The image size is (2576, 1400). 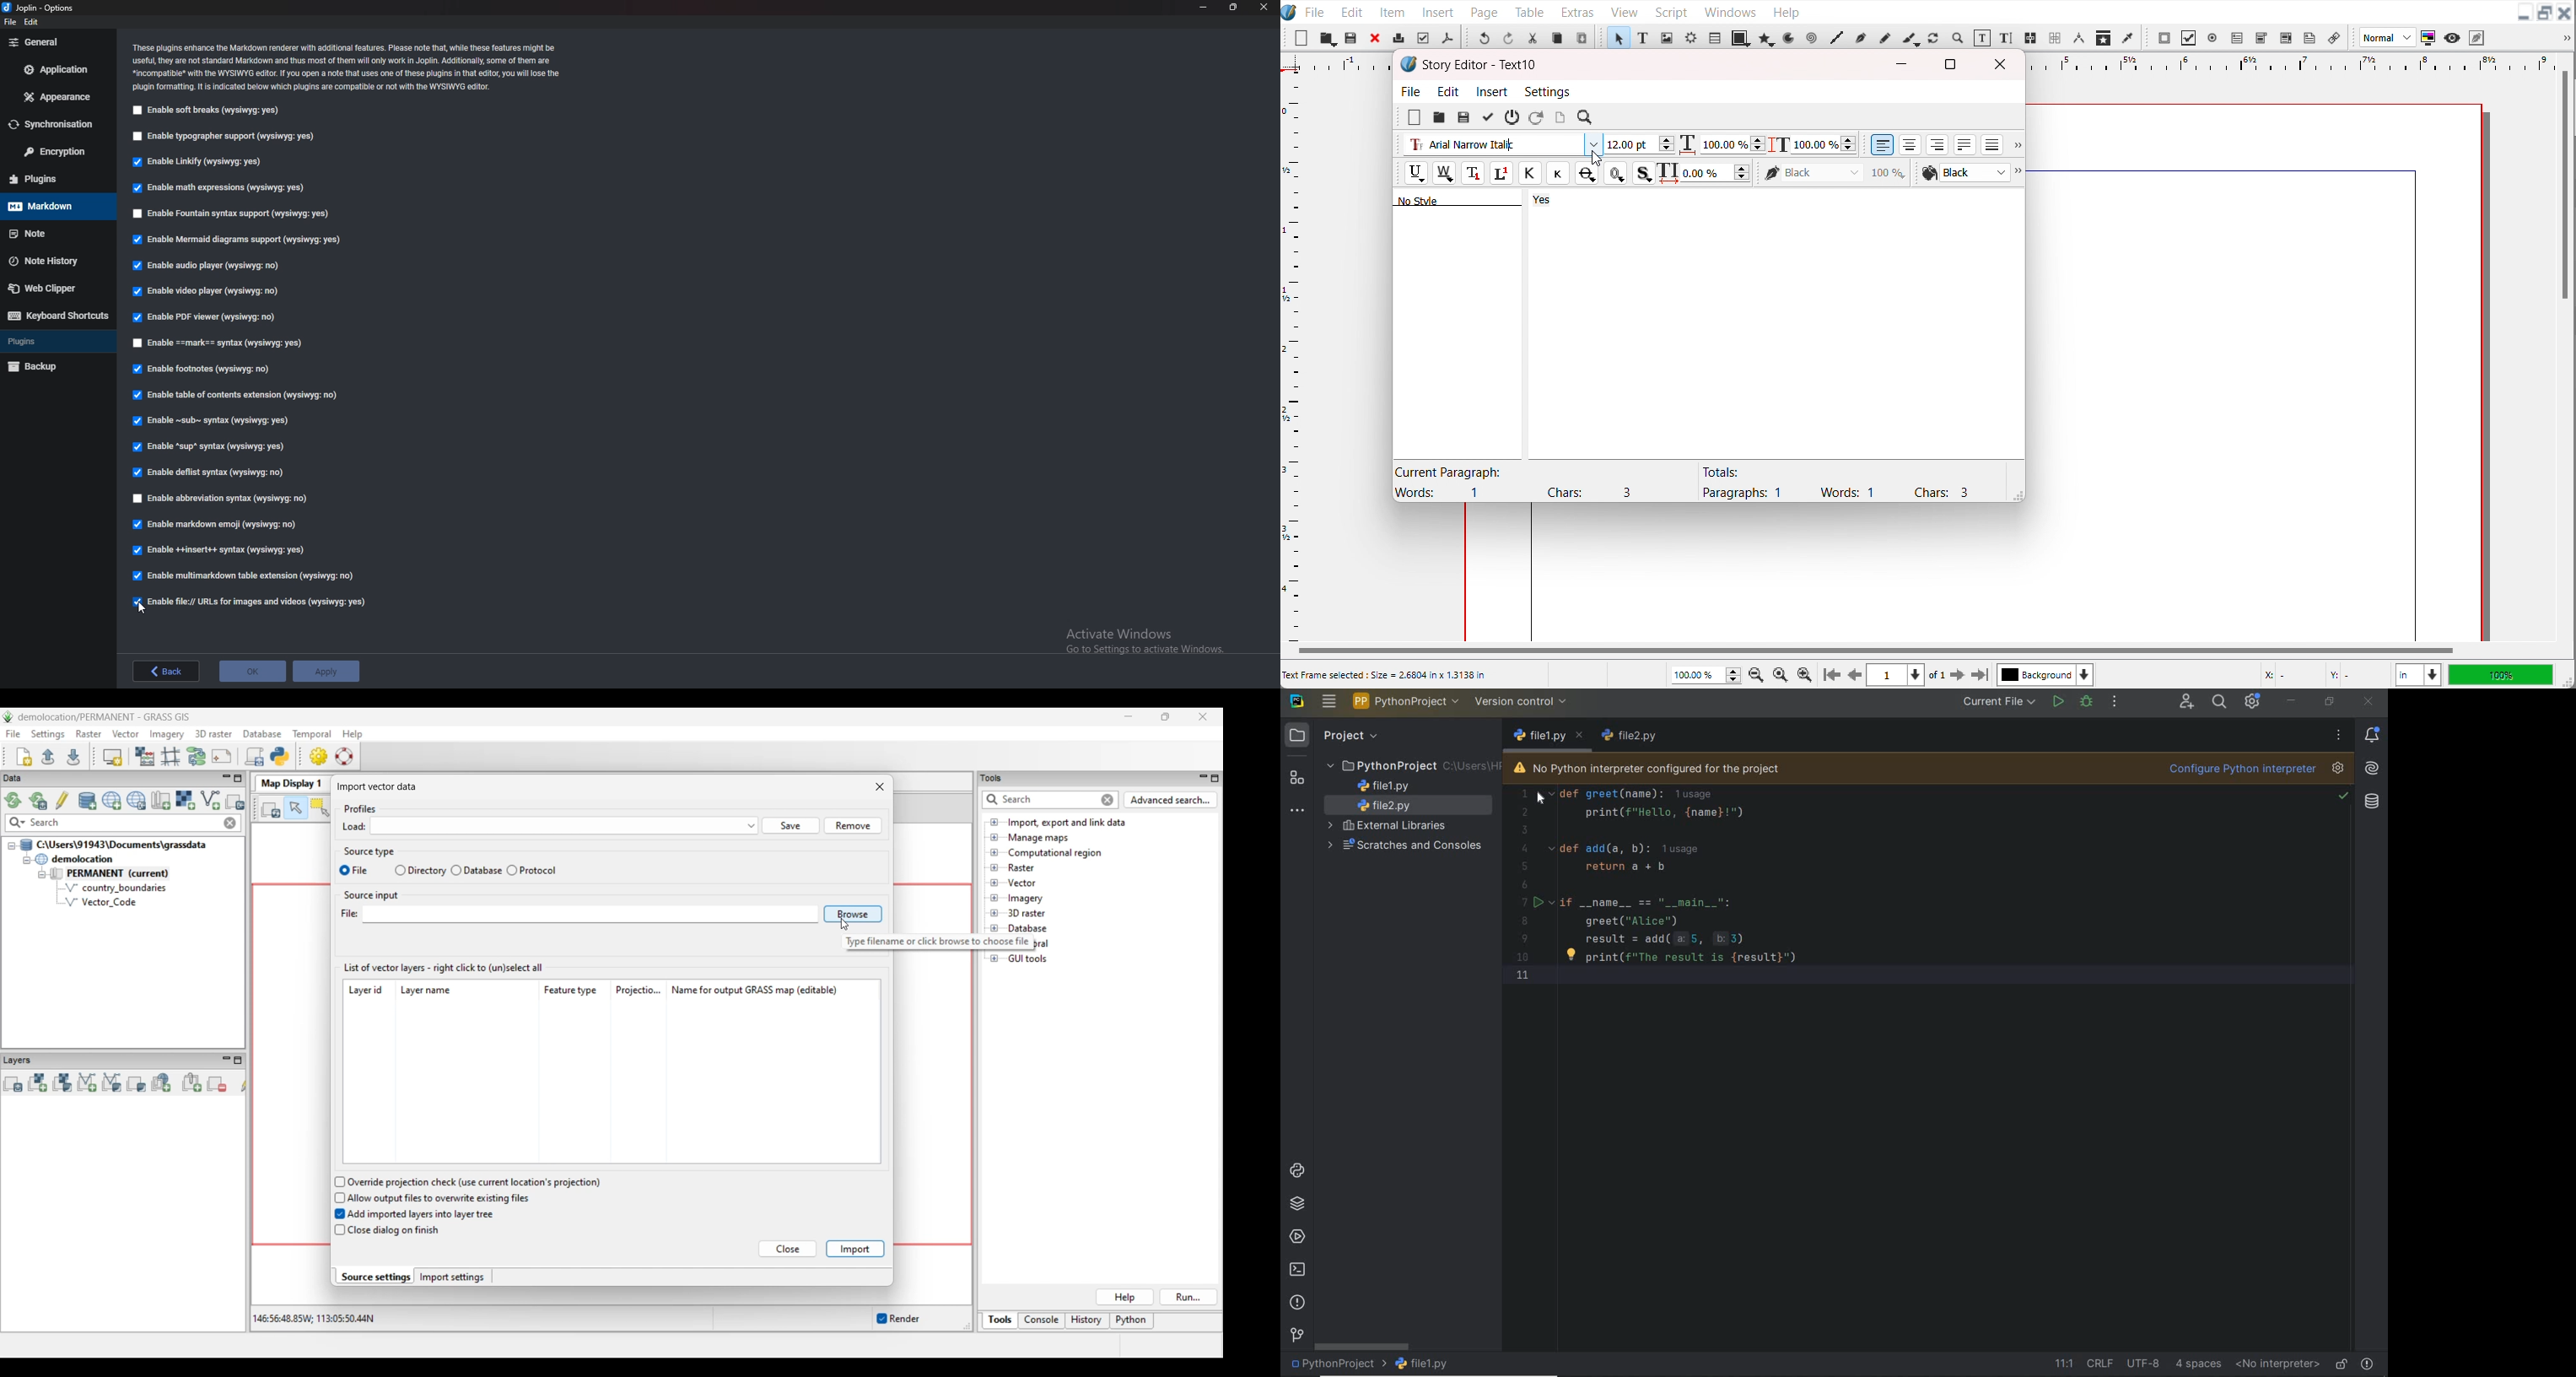 What do you see at coordinates (238, 240) in the screenshot?
I see `Enable mermaid diagrams` at bounding box center [238, 240].